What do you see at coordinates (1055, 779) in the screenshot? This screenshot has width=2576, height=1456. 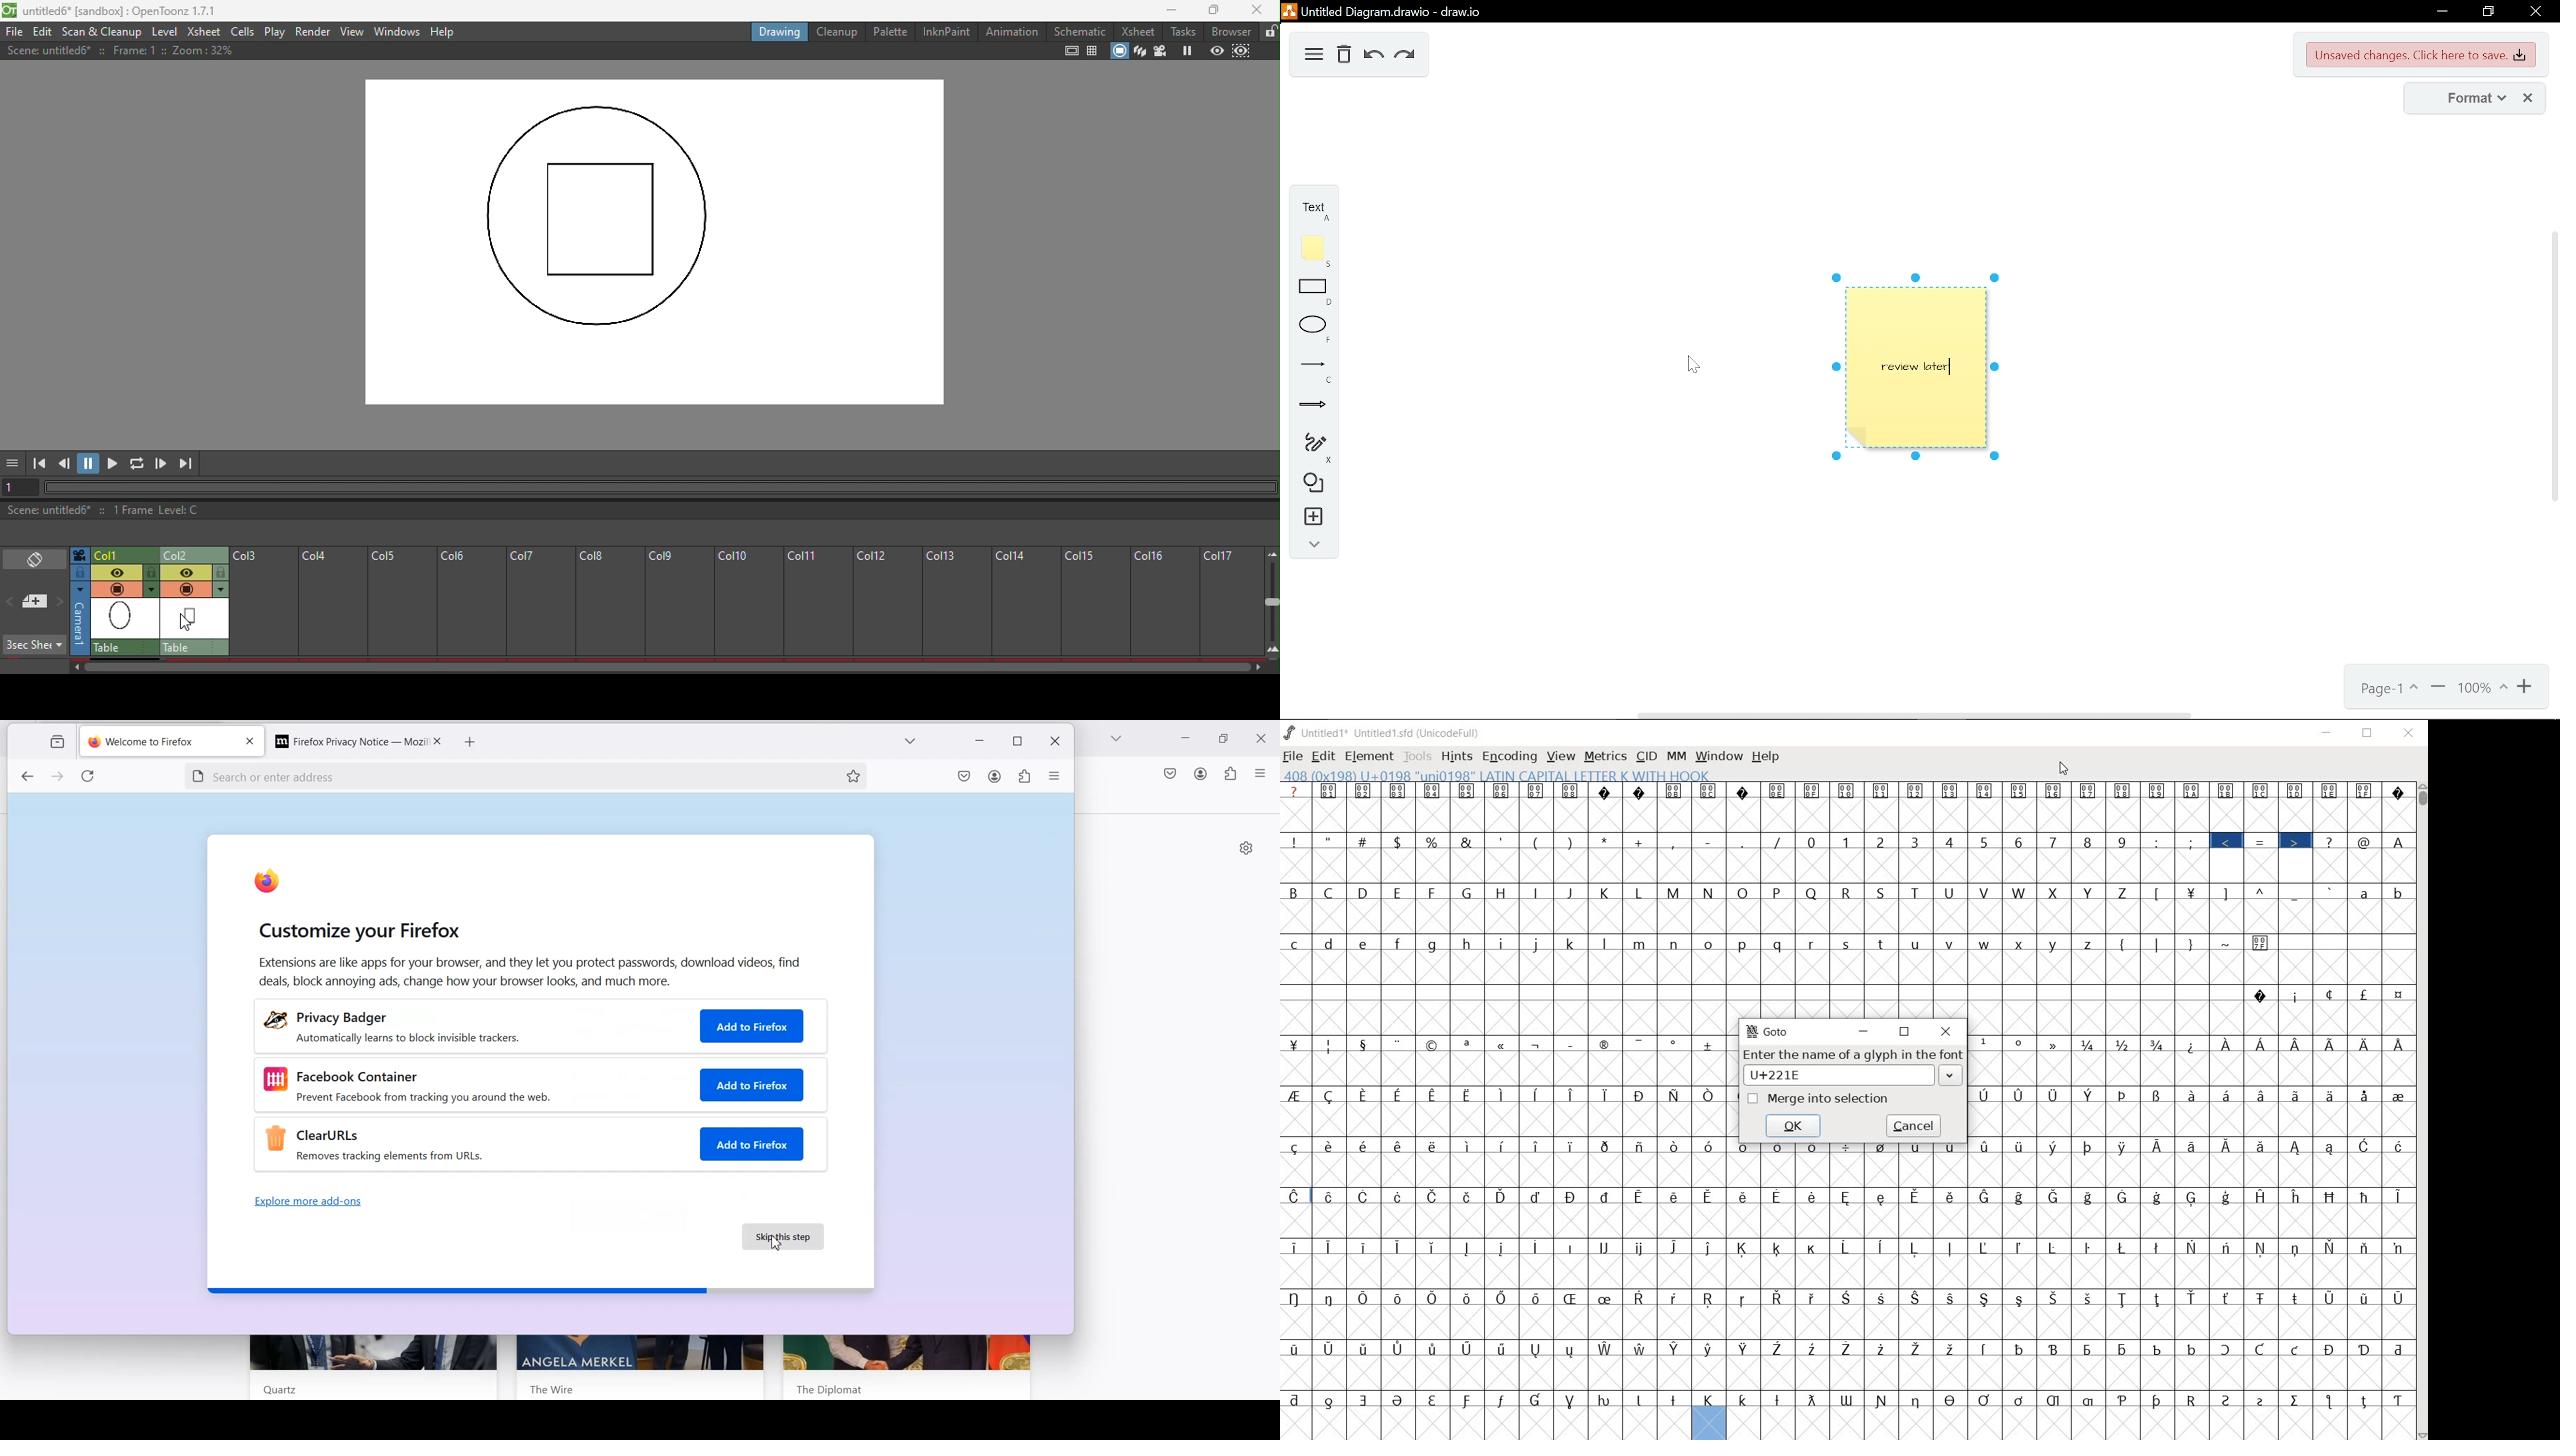 I see `open application menu` at bounding box center [1055, 779].